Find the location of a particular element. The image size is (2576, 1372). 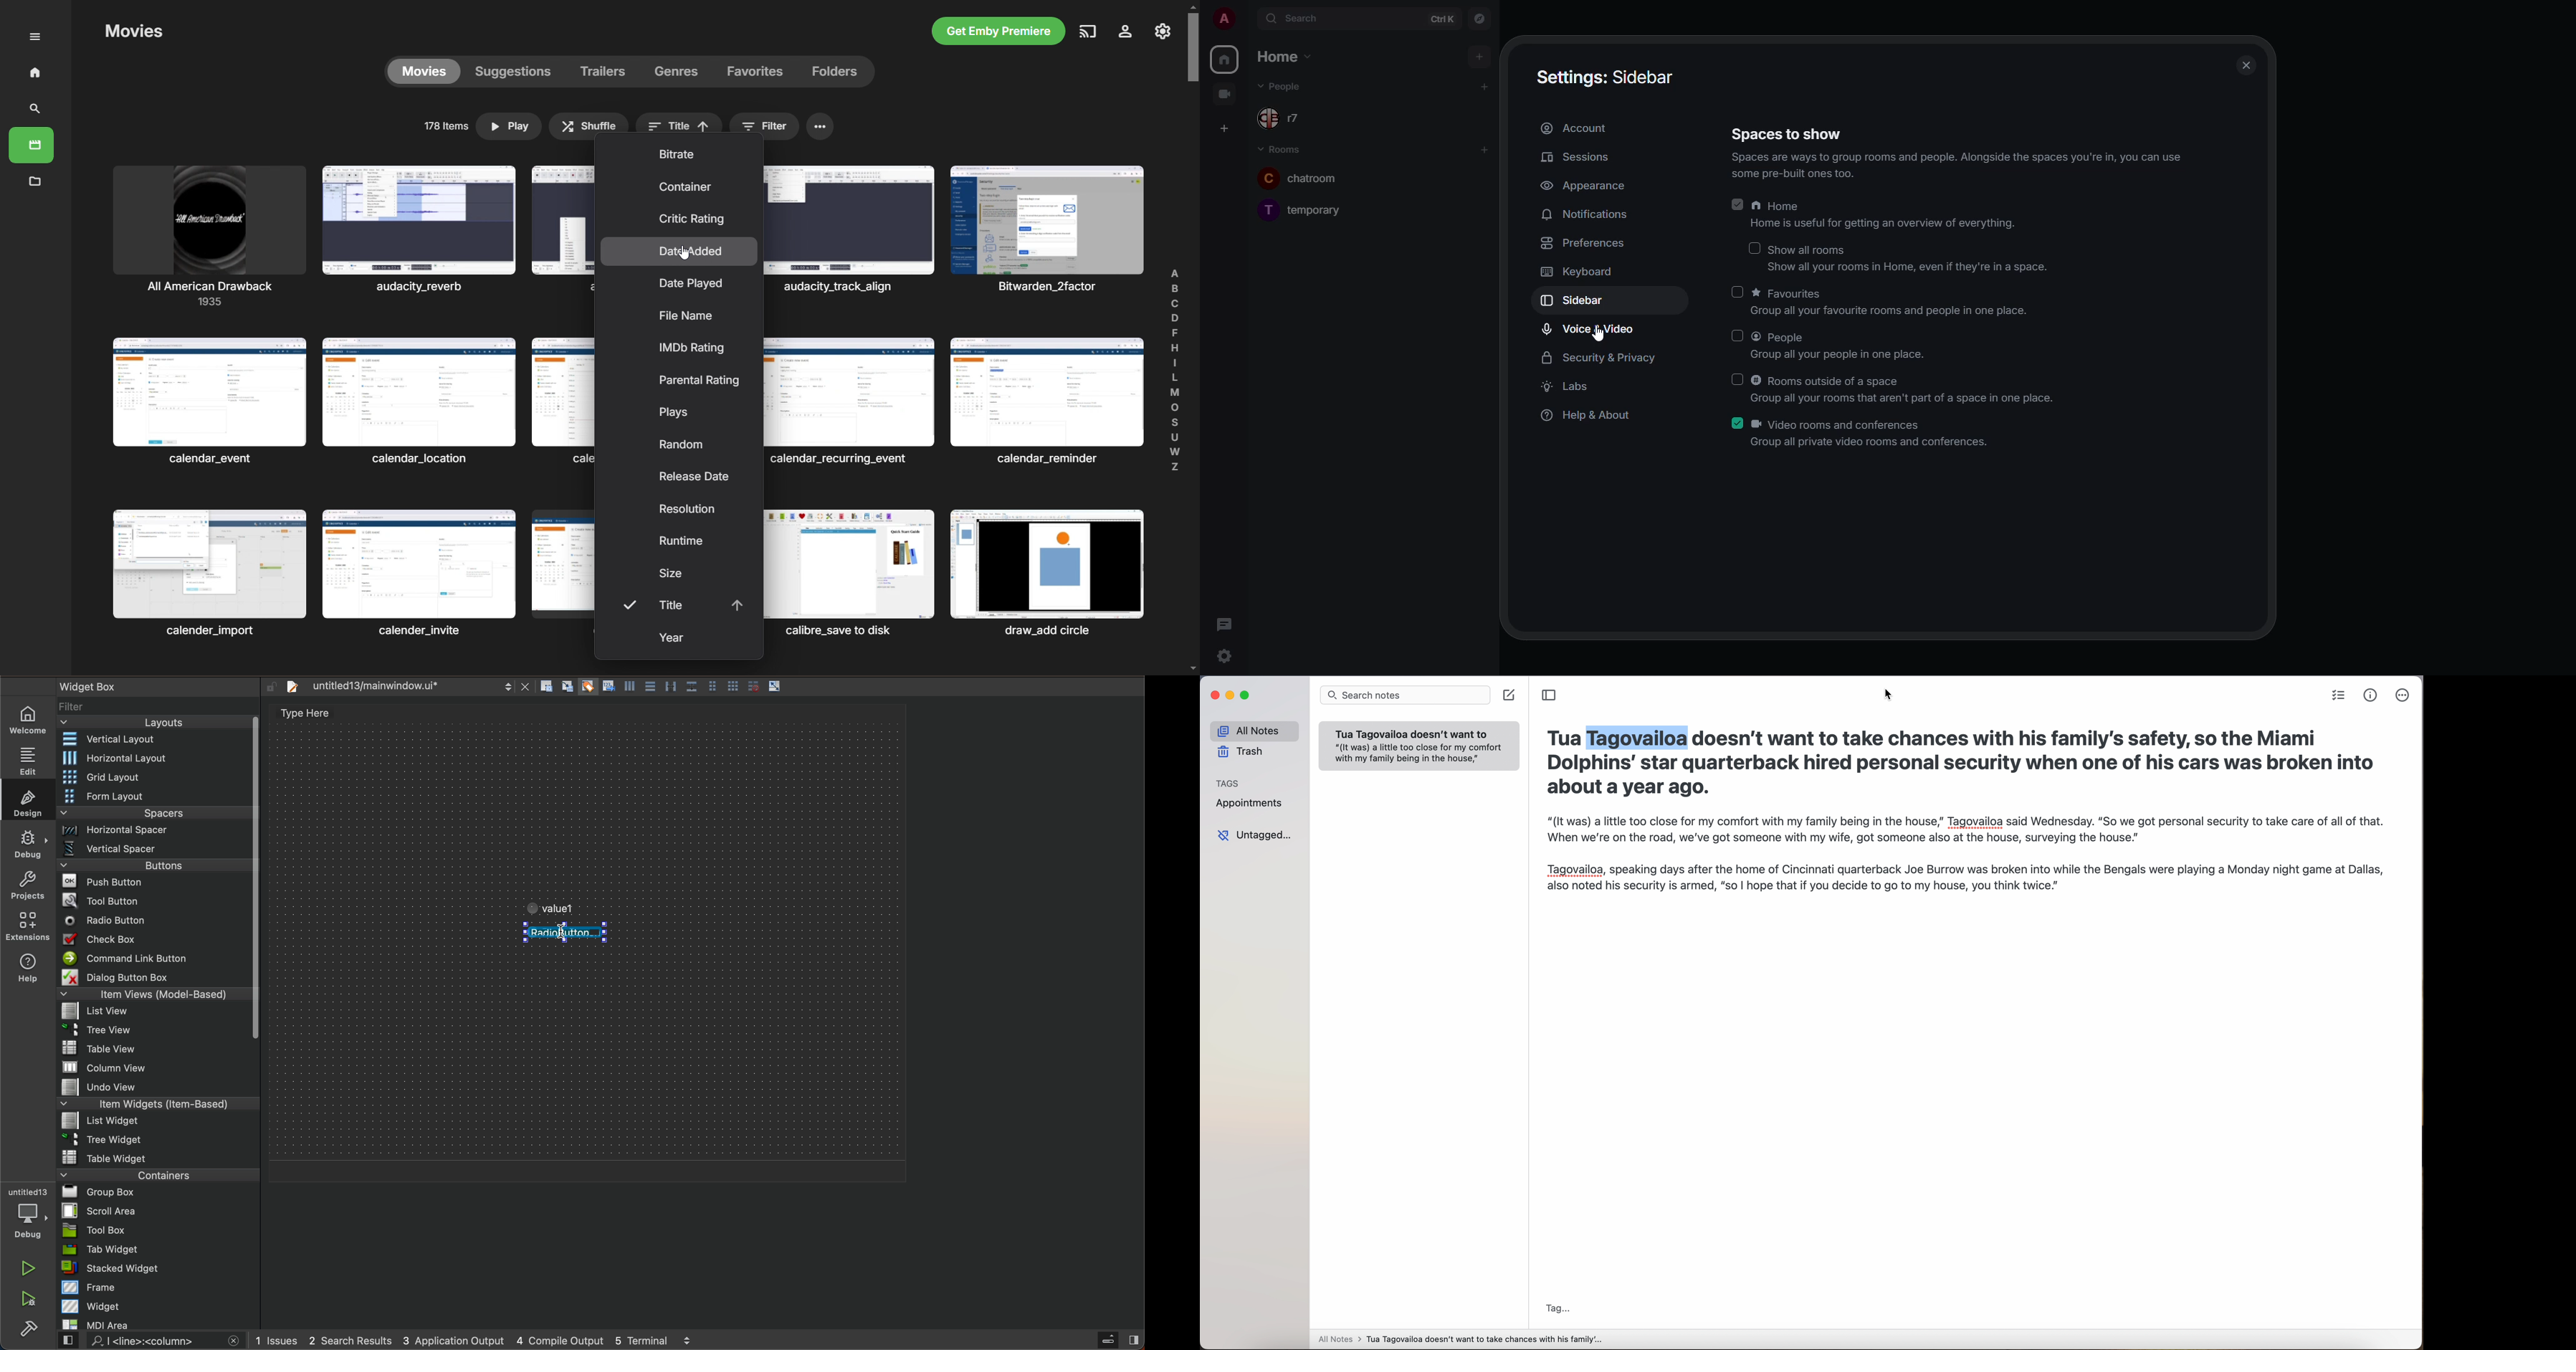

tag is located at coordinates (1560, 1307).